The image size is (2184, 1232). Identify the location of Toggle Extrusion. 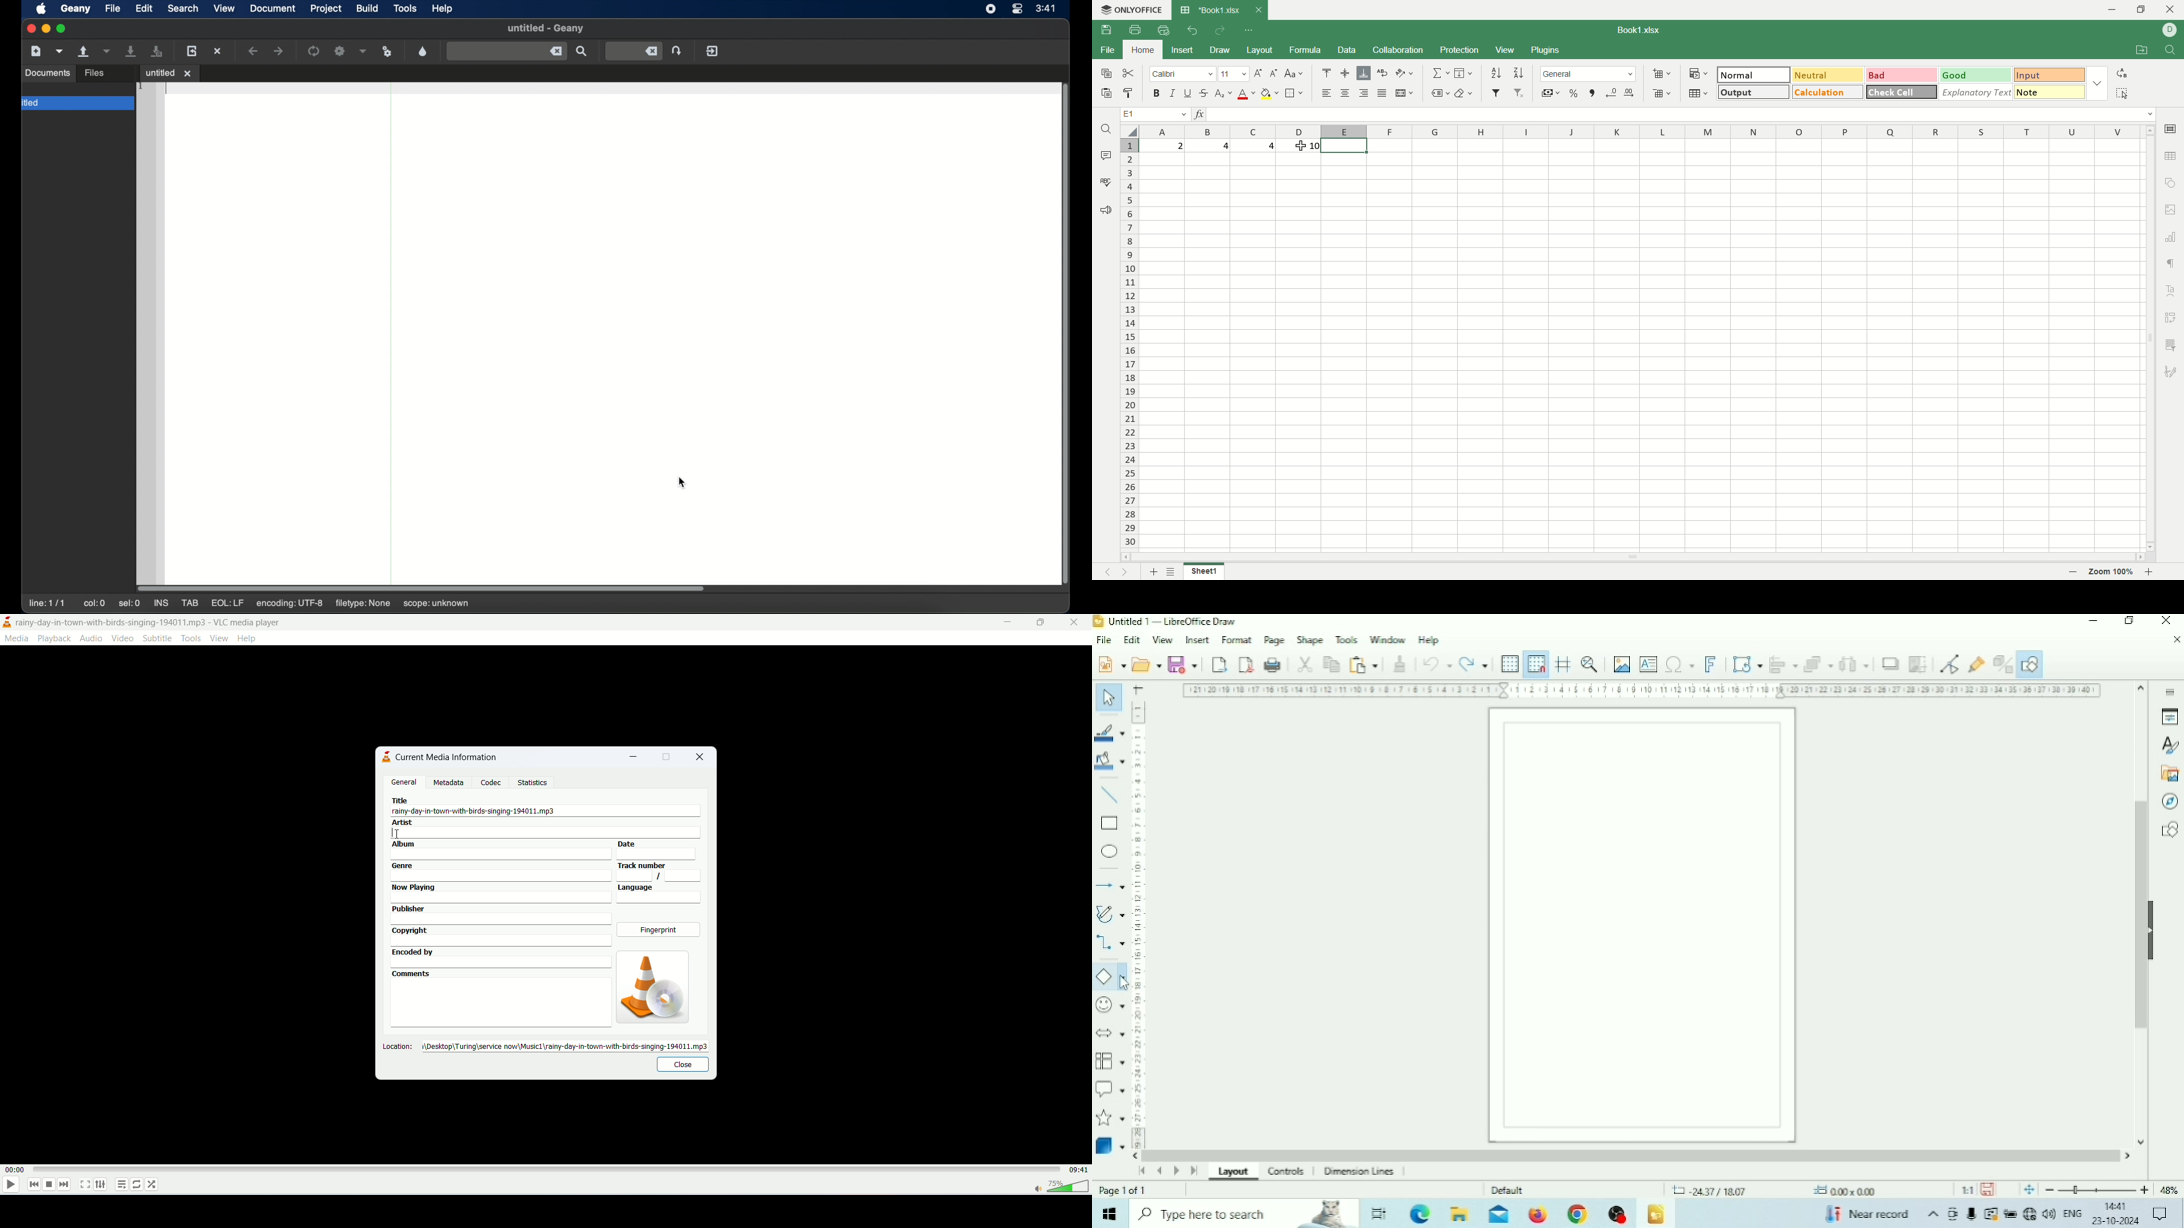
(2003, 664).